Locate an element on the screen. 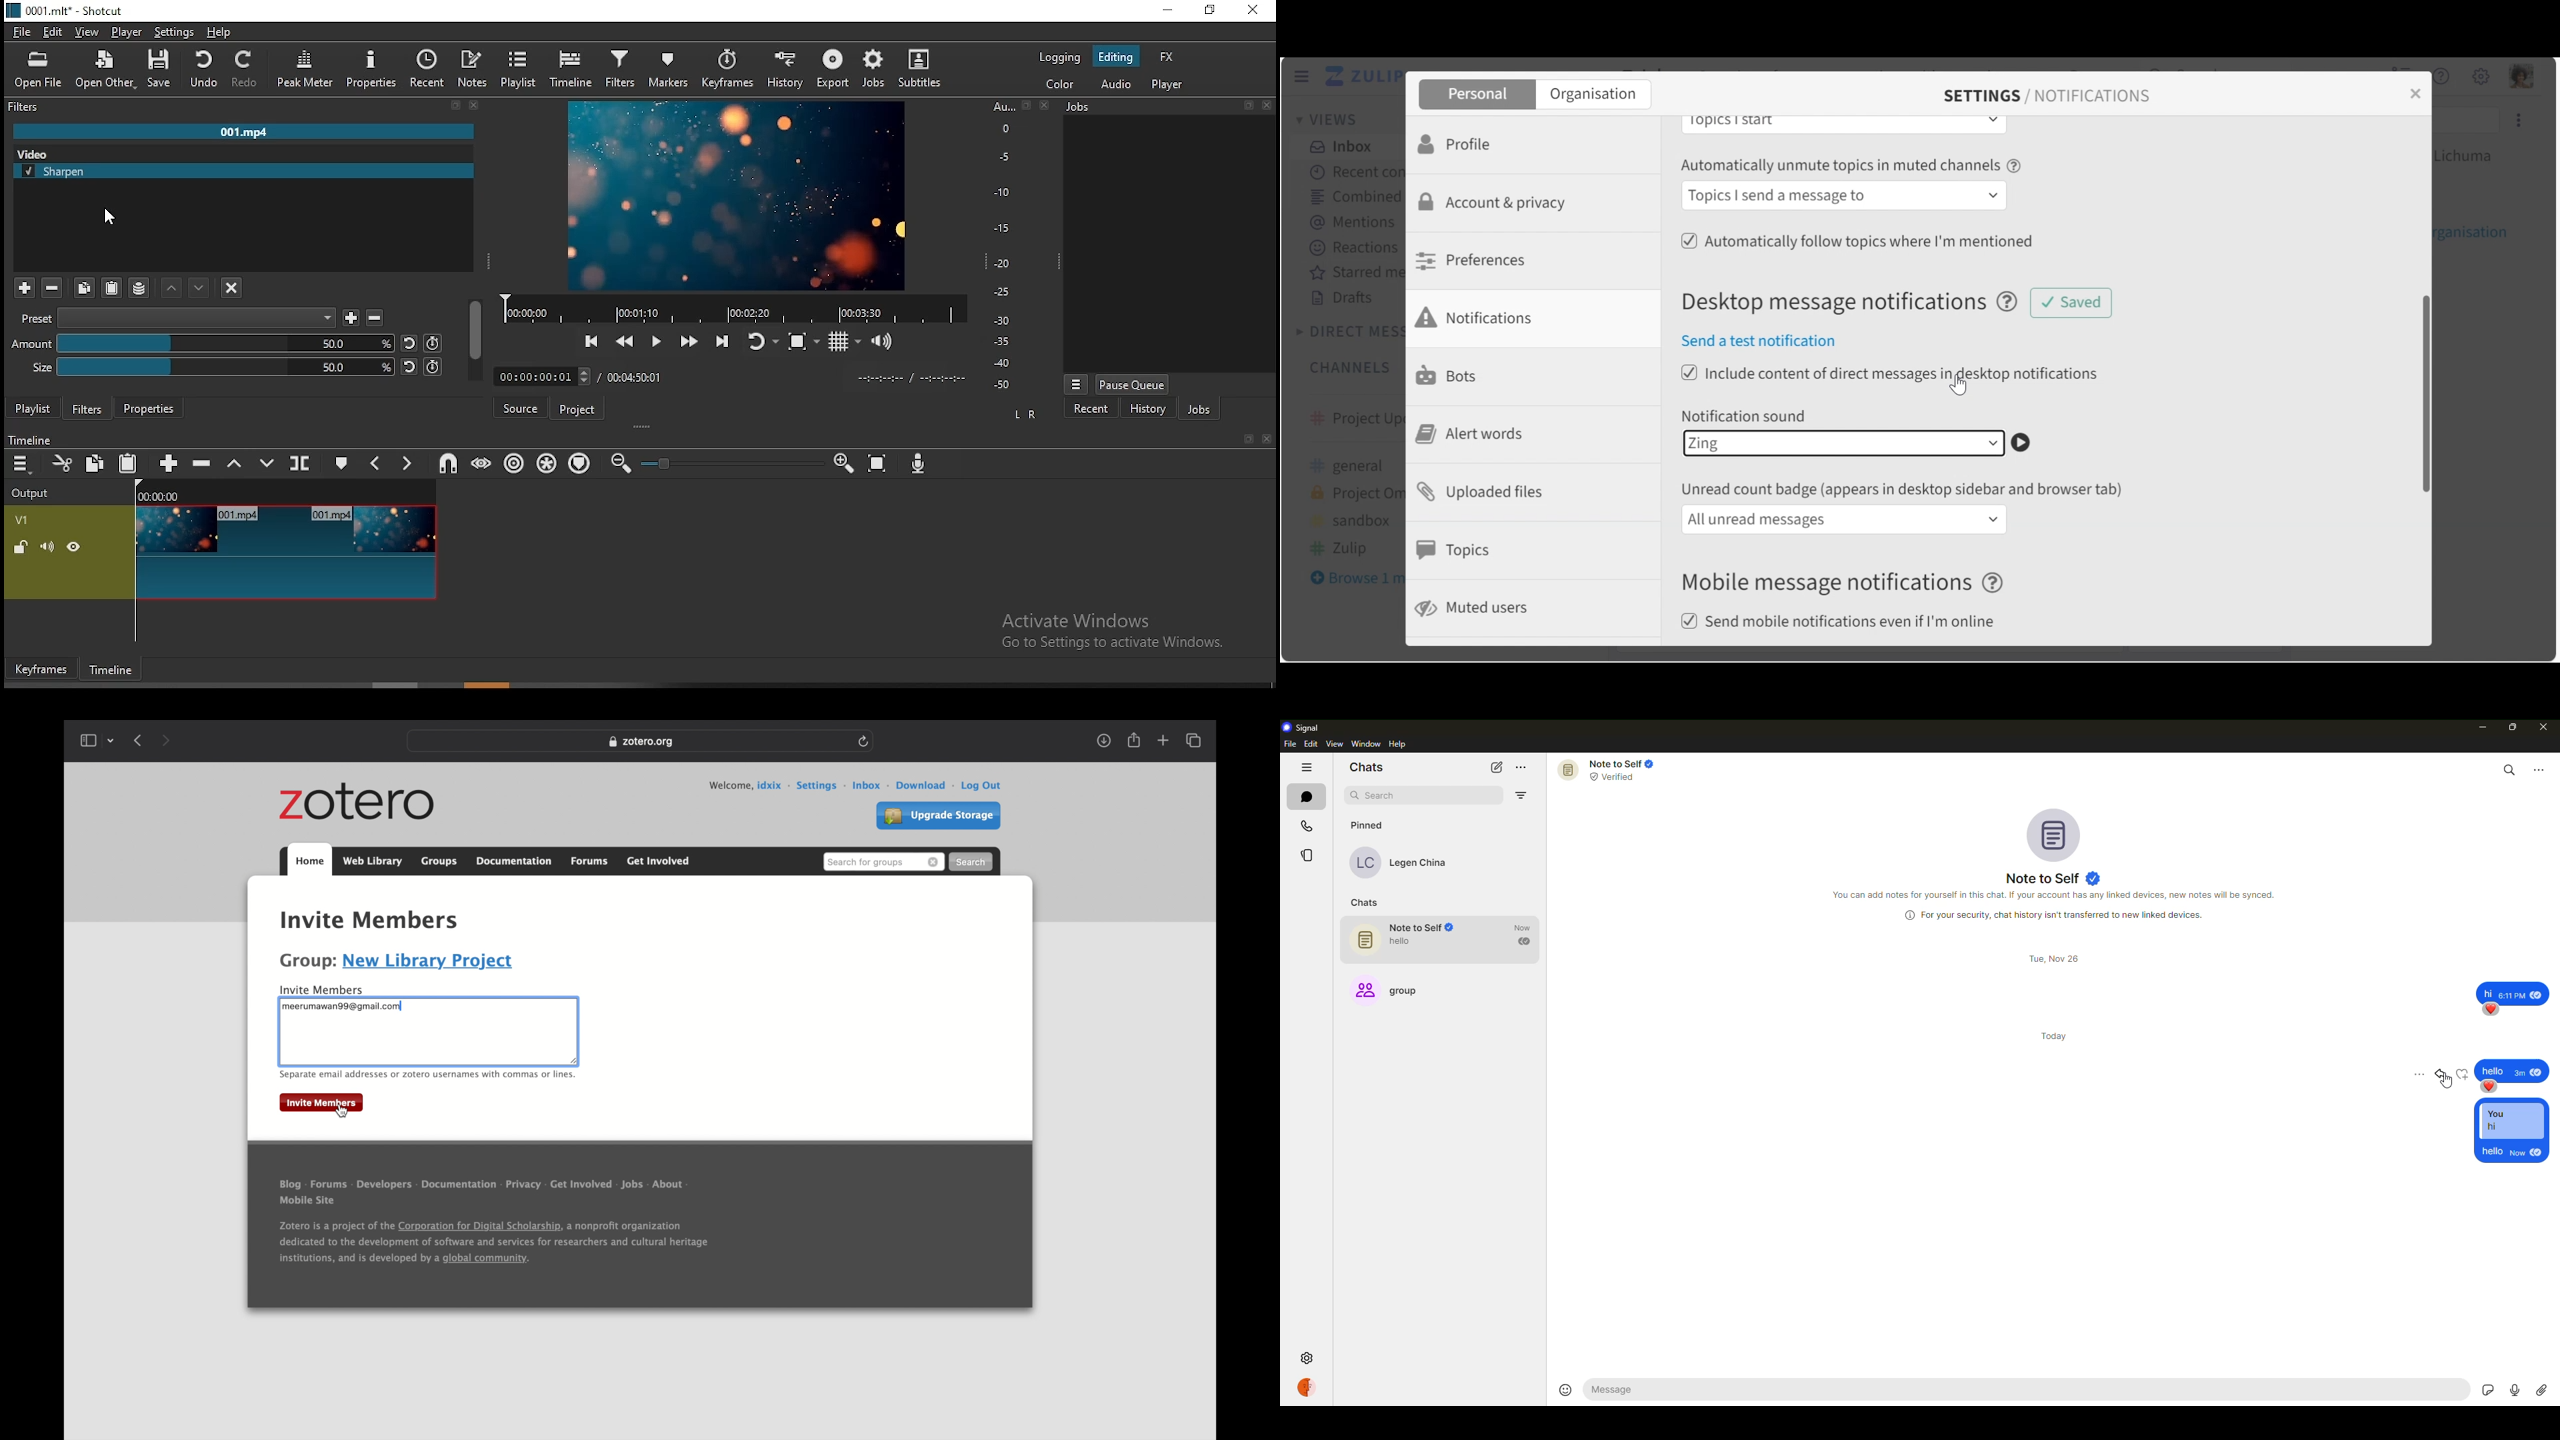 Image resolution: width=2576 pixels, height=1456 pixels. SETTINGS / NOTIFICATIONS is located at coordinates (2047, 96).